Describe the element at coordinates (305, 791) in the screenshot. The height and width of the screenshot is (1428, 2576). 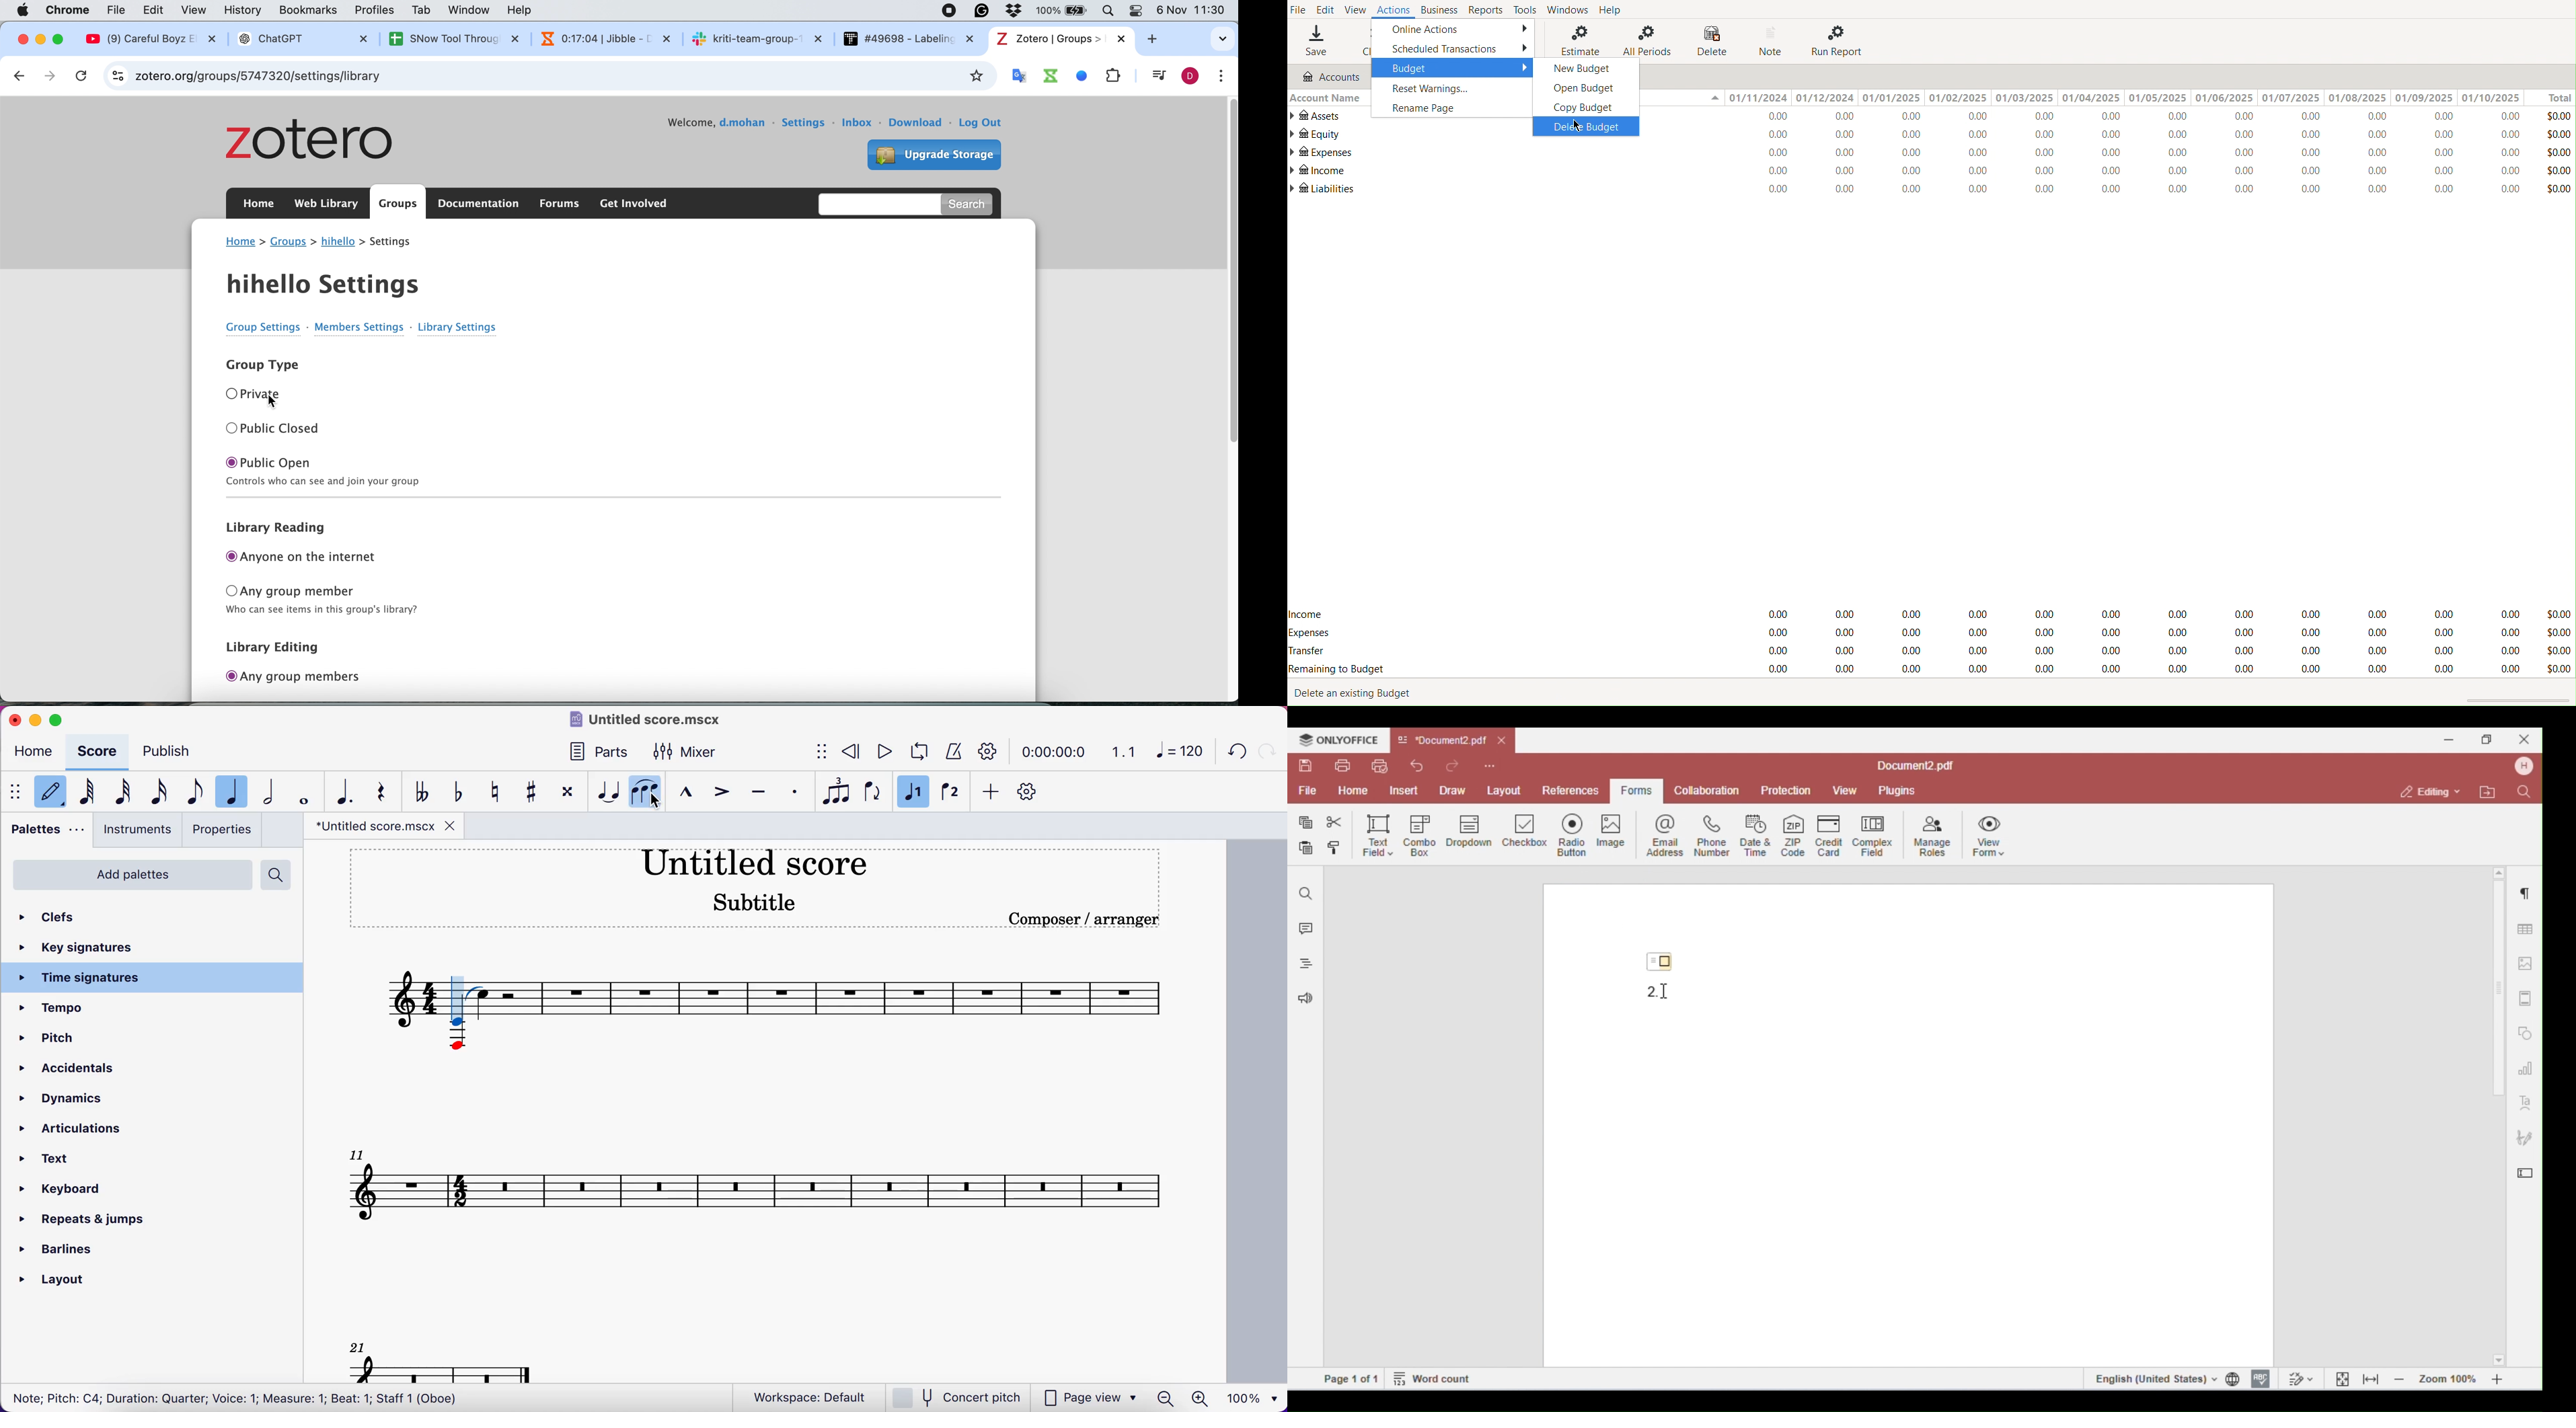
I see `whole note` at that location.